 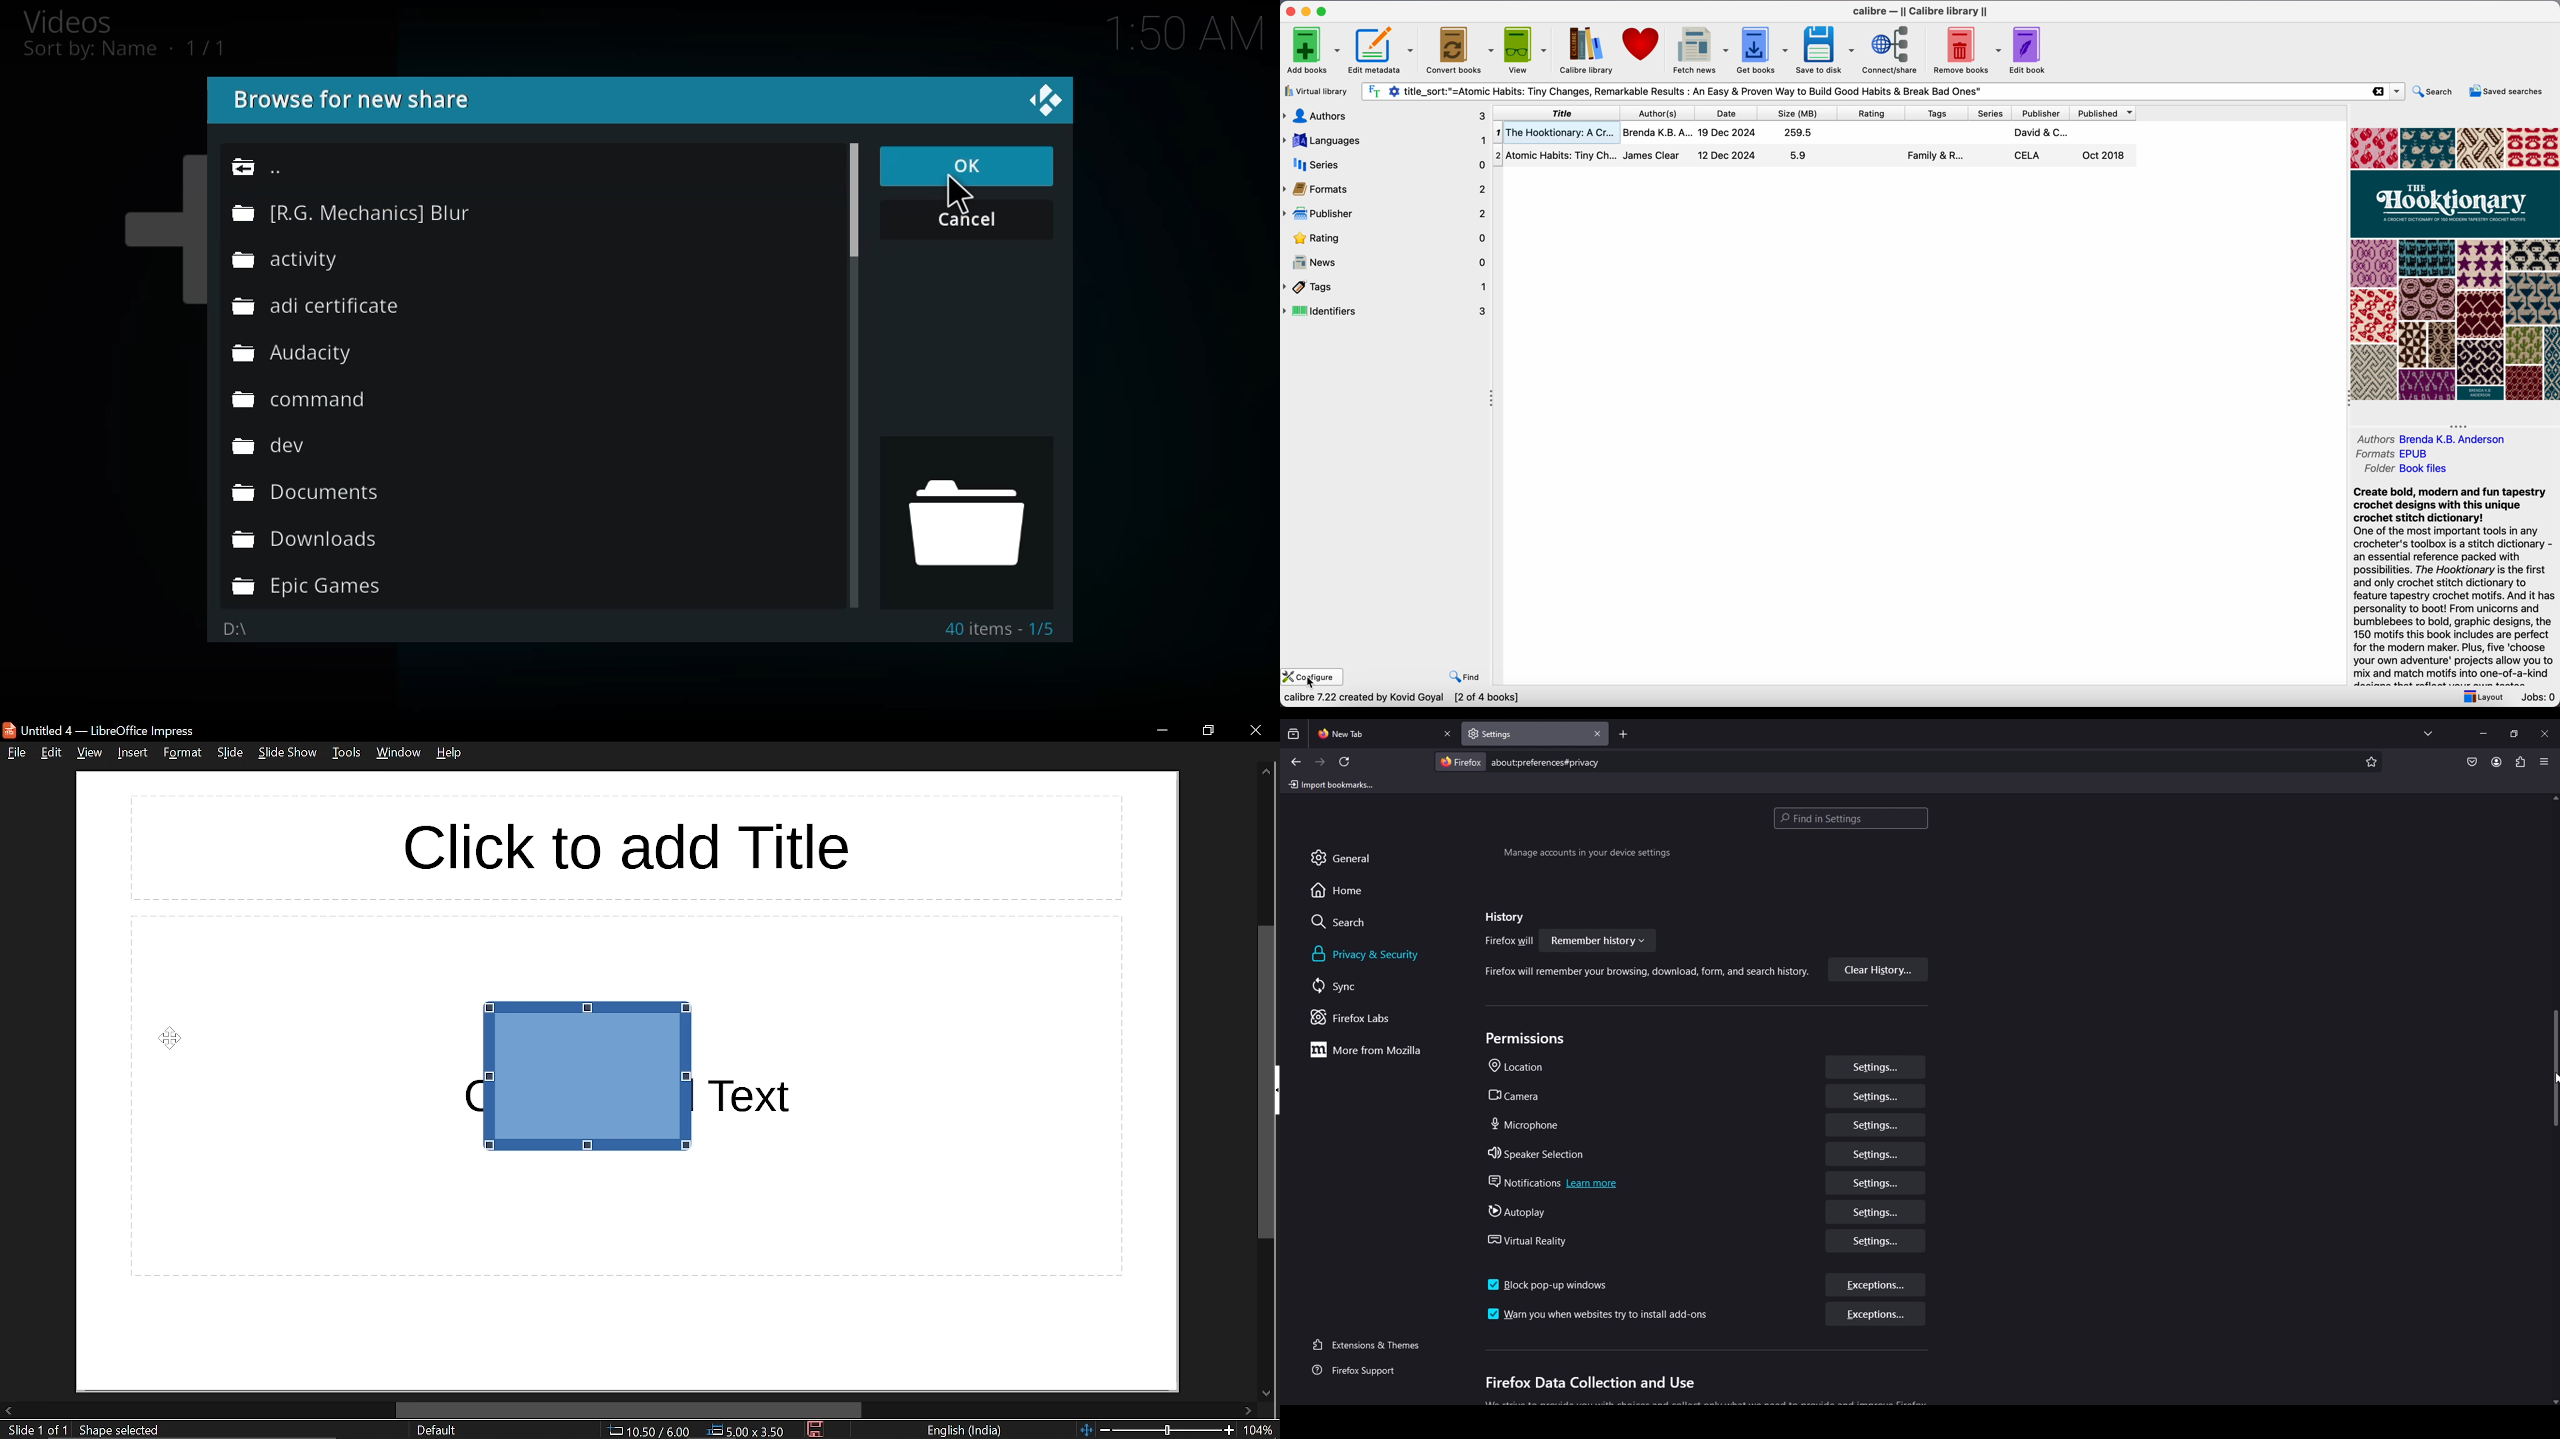 I want to click on Calibre library, so click(x=1586, y=51).